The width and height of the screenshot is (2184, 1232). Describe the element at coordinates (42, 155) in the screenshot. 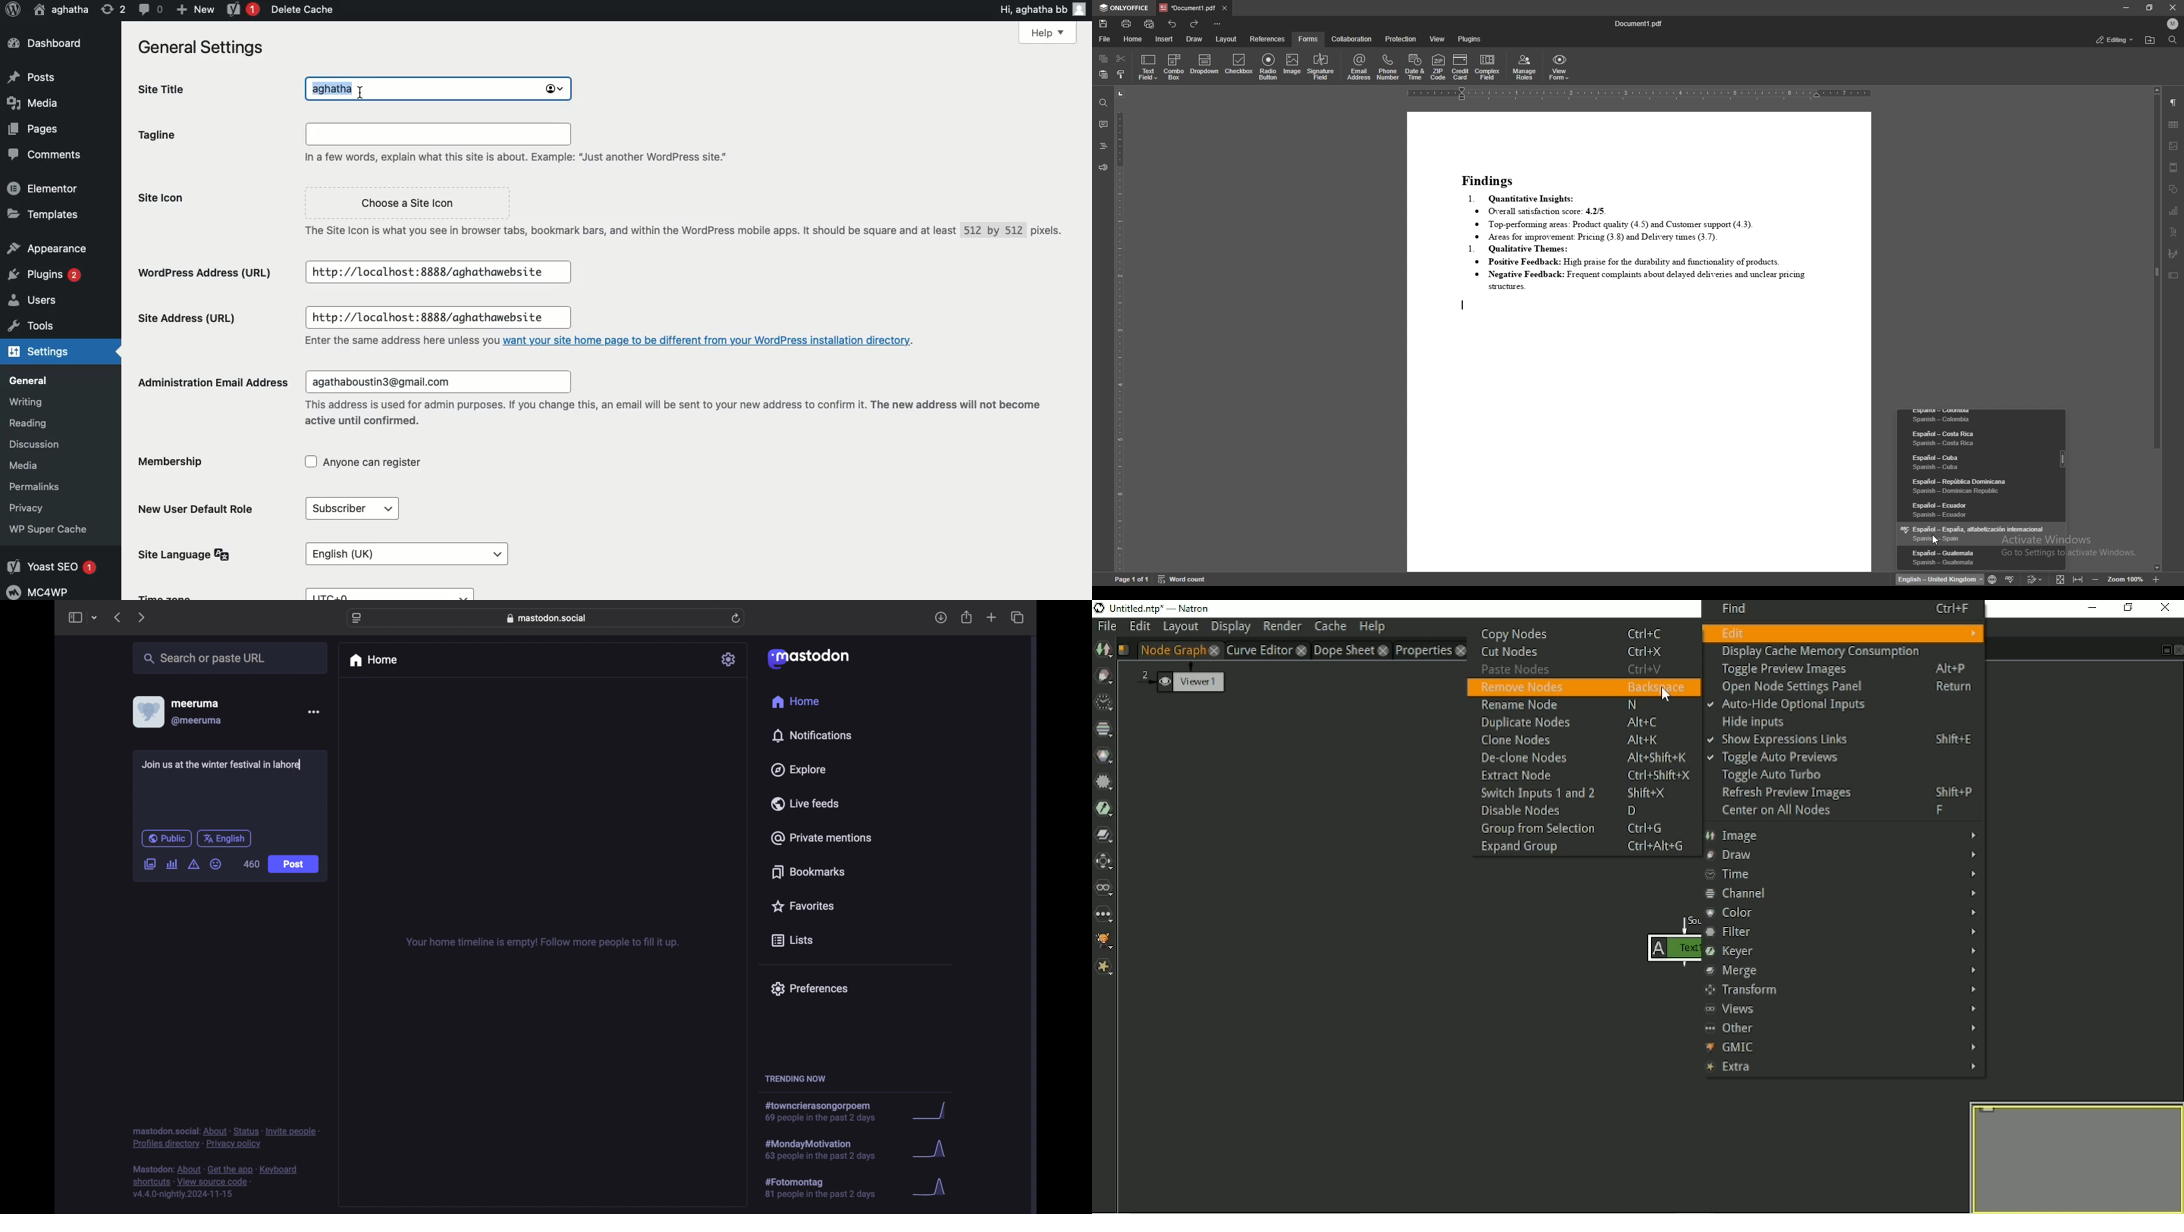

I see `Comments` at that location.